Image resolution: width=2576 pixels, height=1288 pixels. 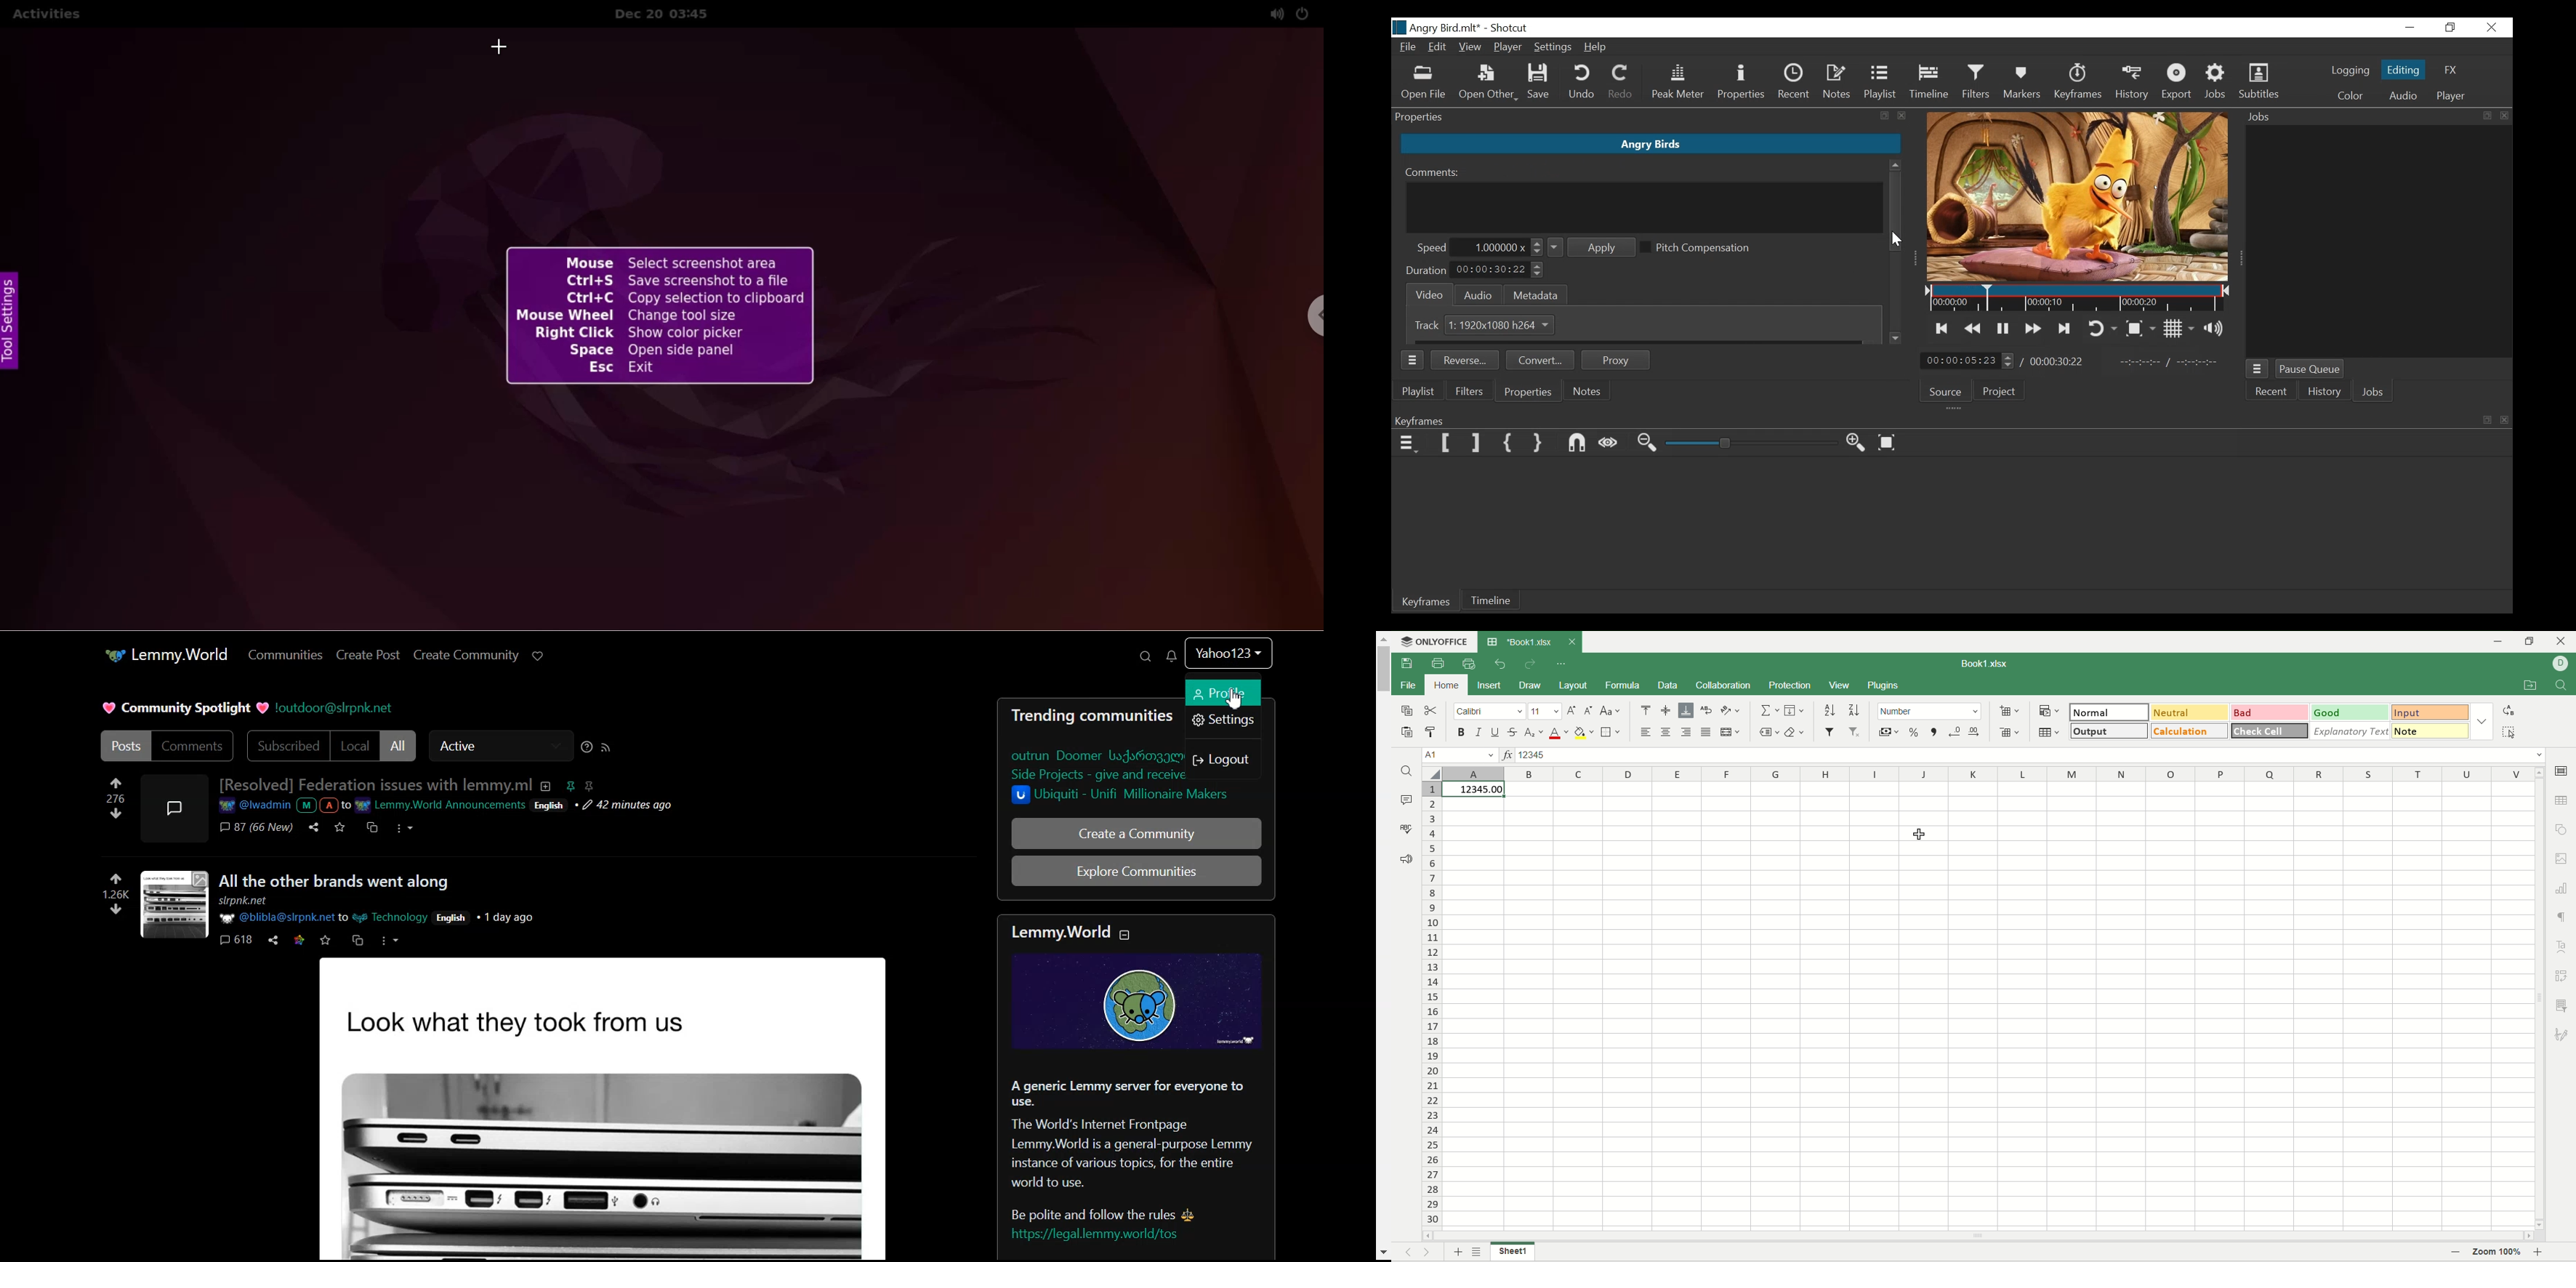 I want to click on decrease font size, so click(x=1589, y=712).